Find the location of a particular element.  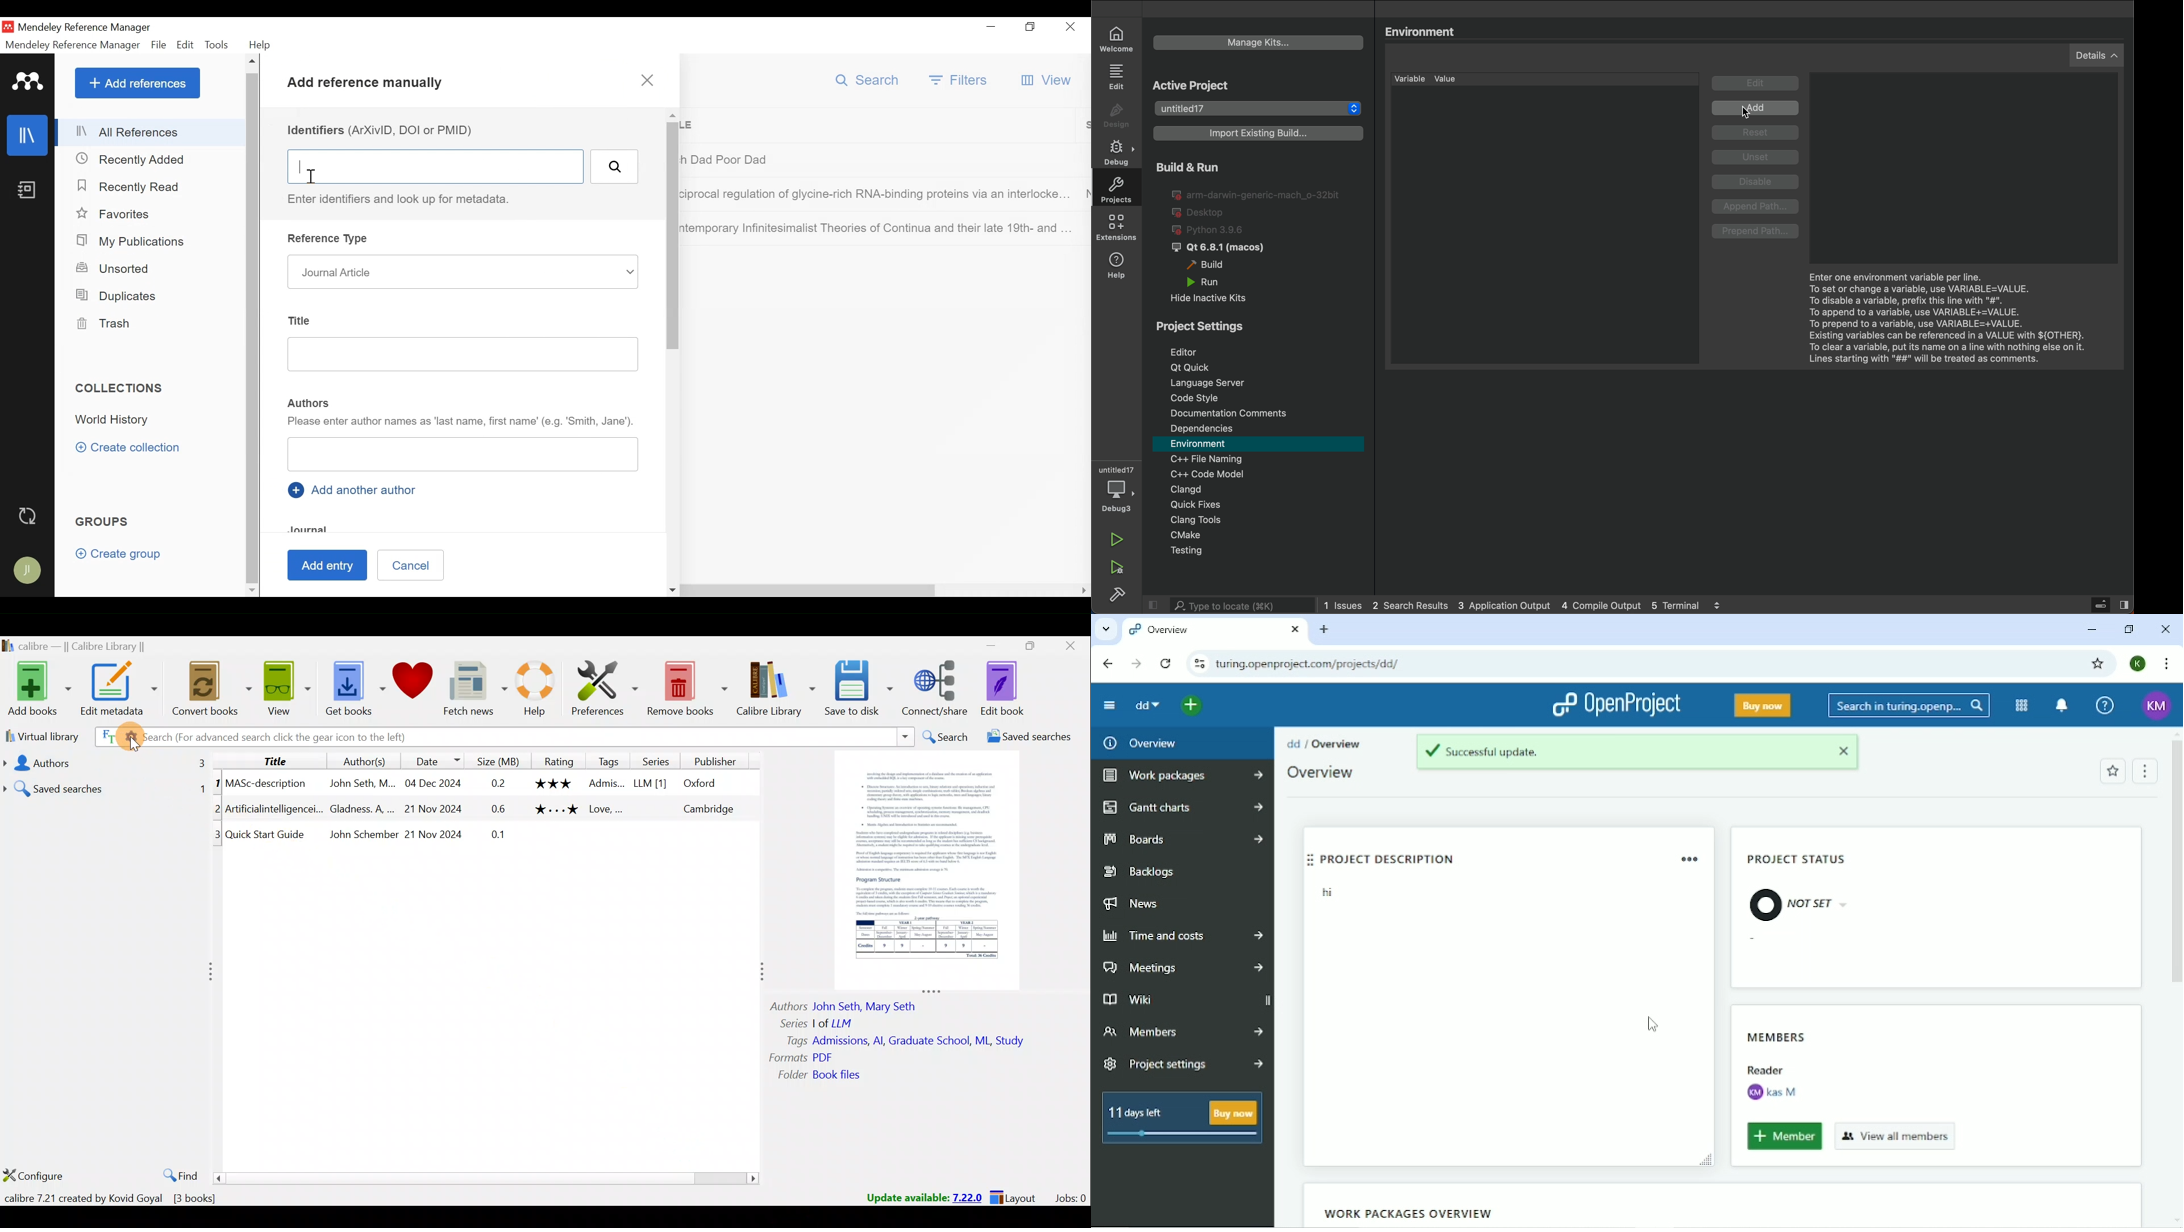

Find is located at coordinates (177, 1173).